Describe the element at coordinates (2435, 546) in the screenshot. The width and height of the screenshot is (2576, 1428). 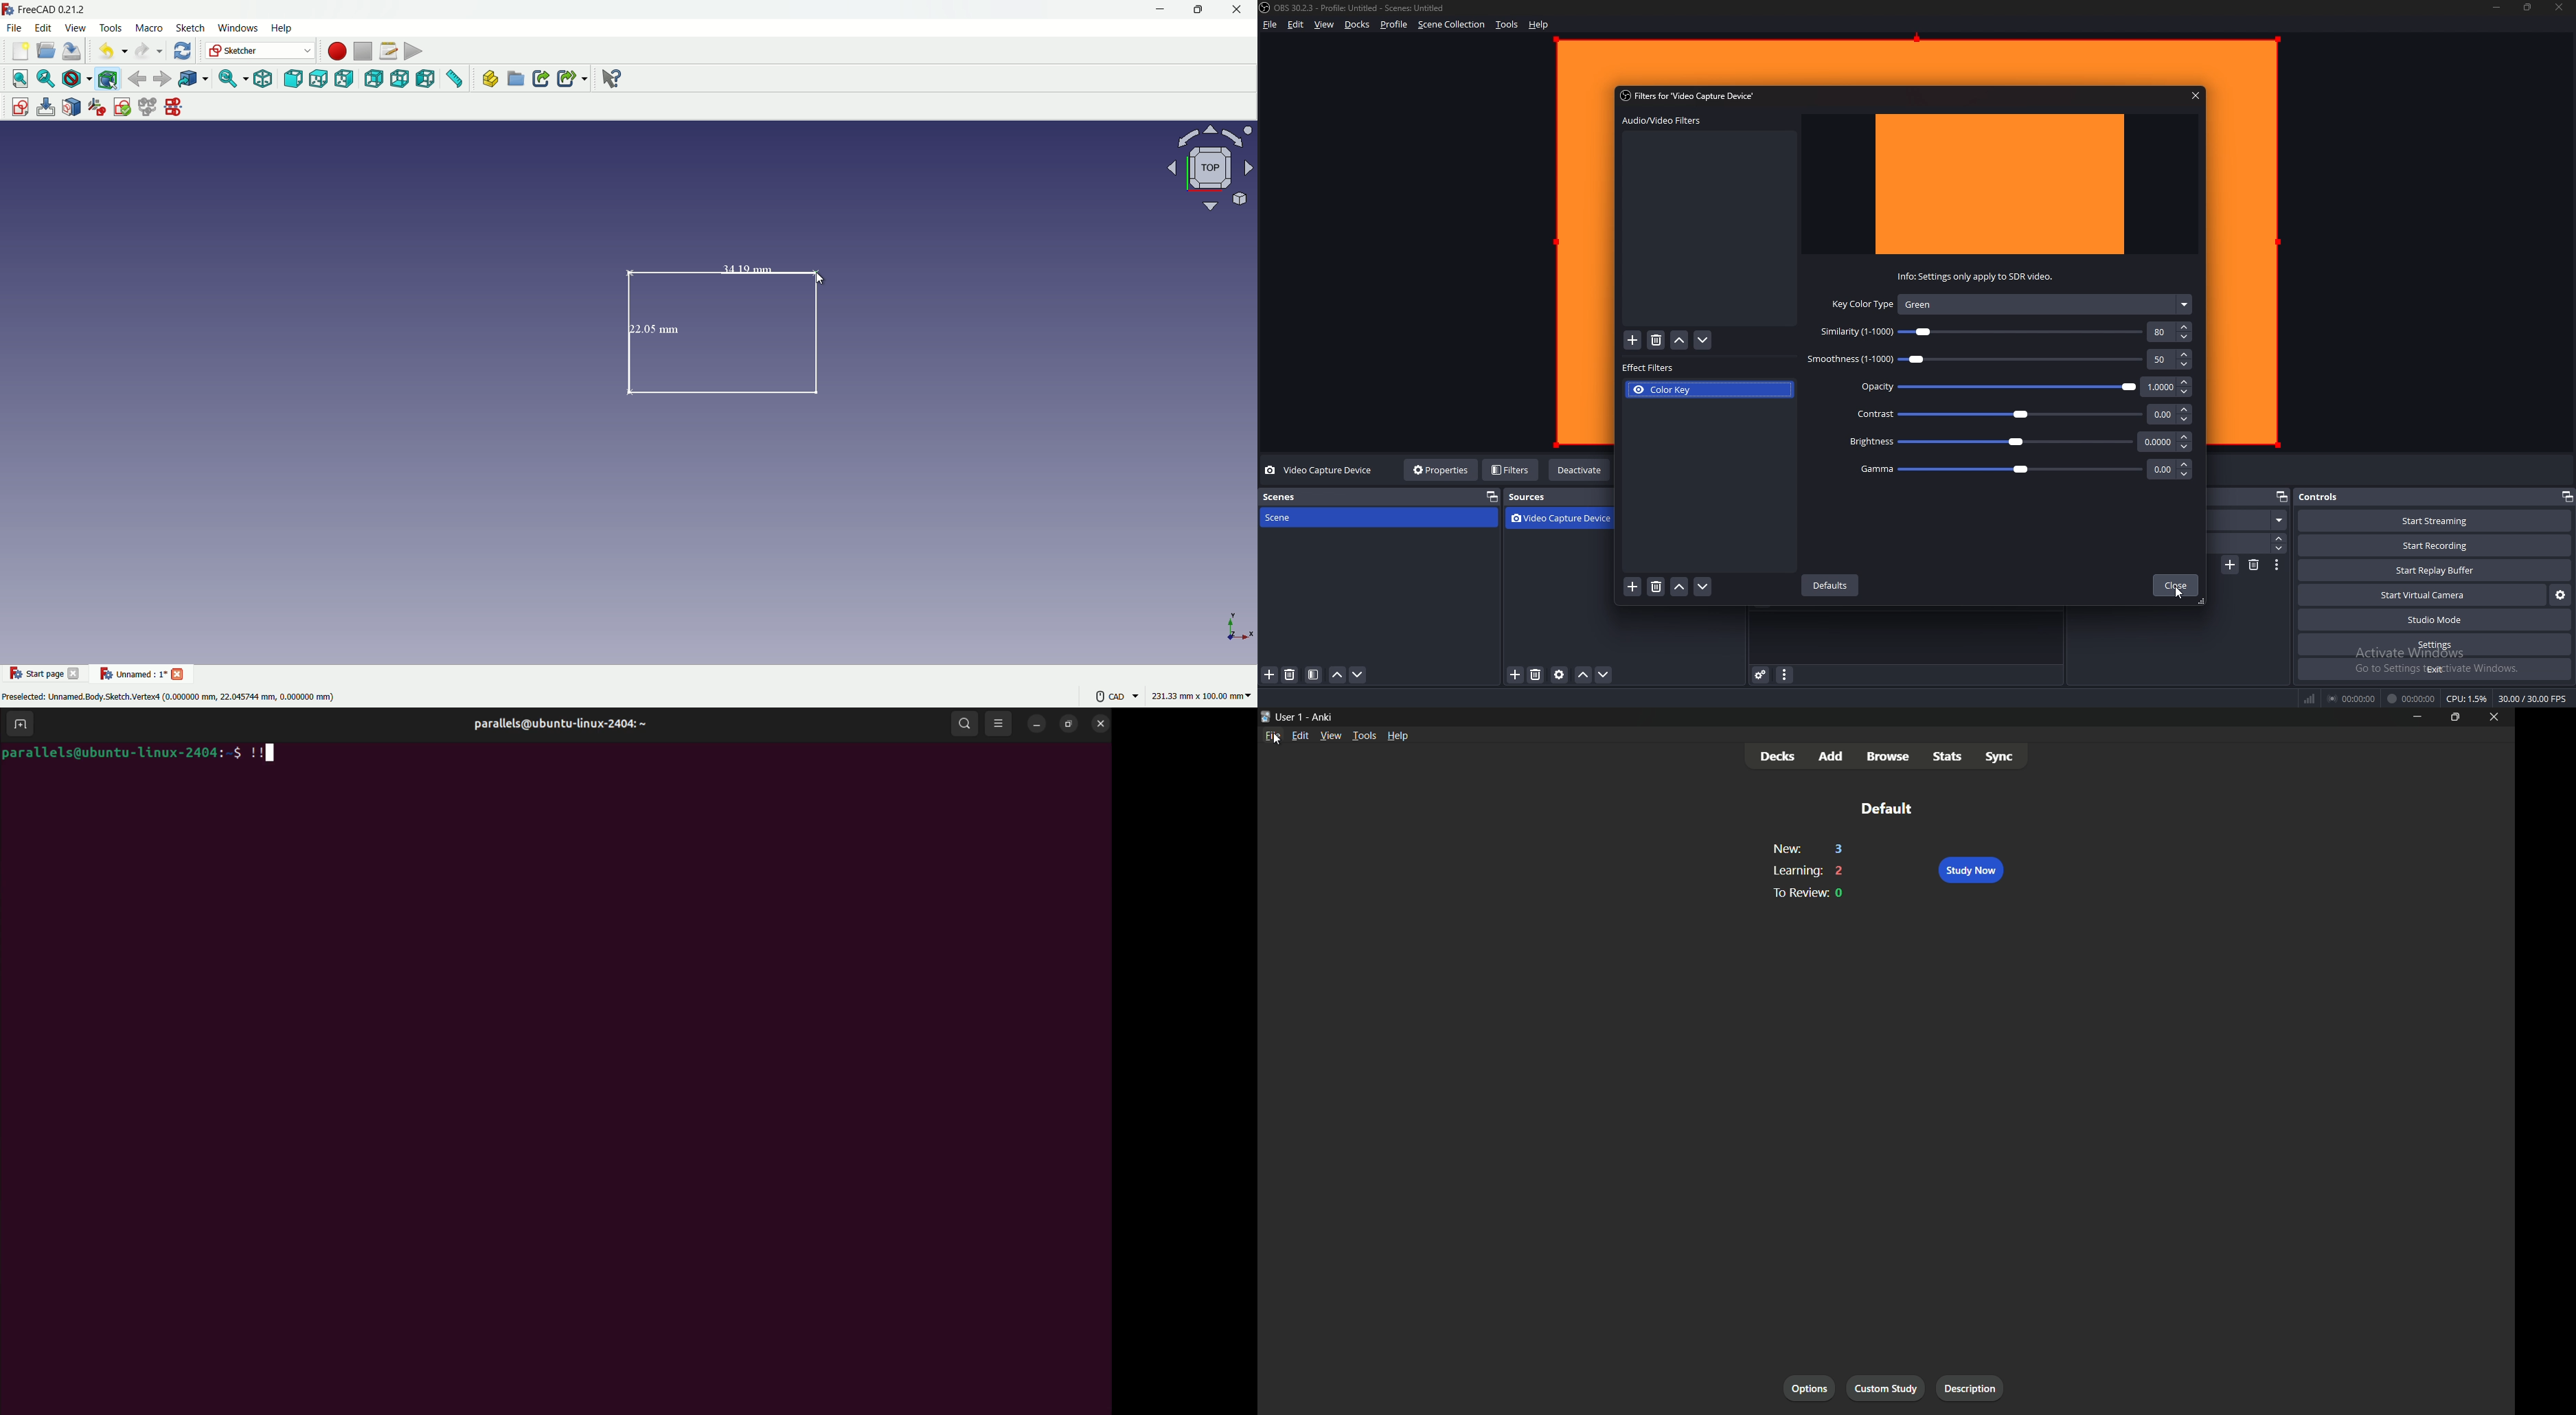
I see `start recording` at that location.